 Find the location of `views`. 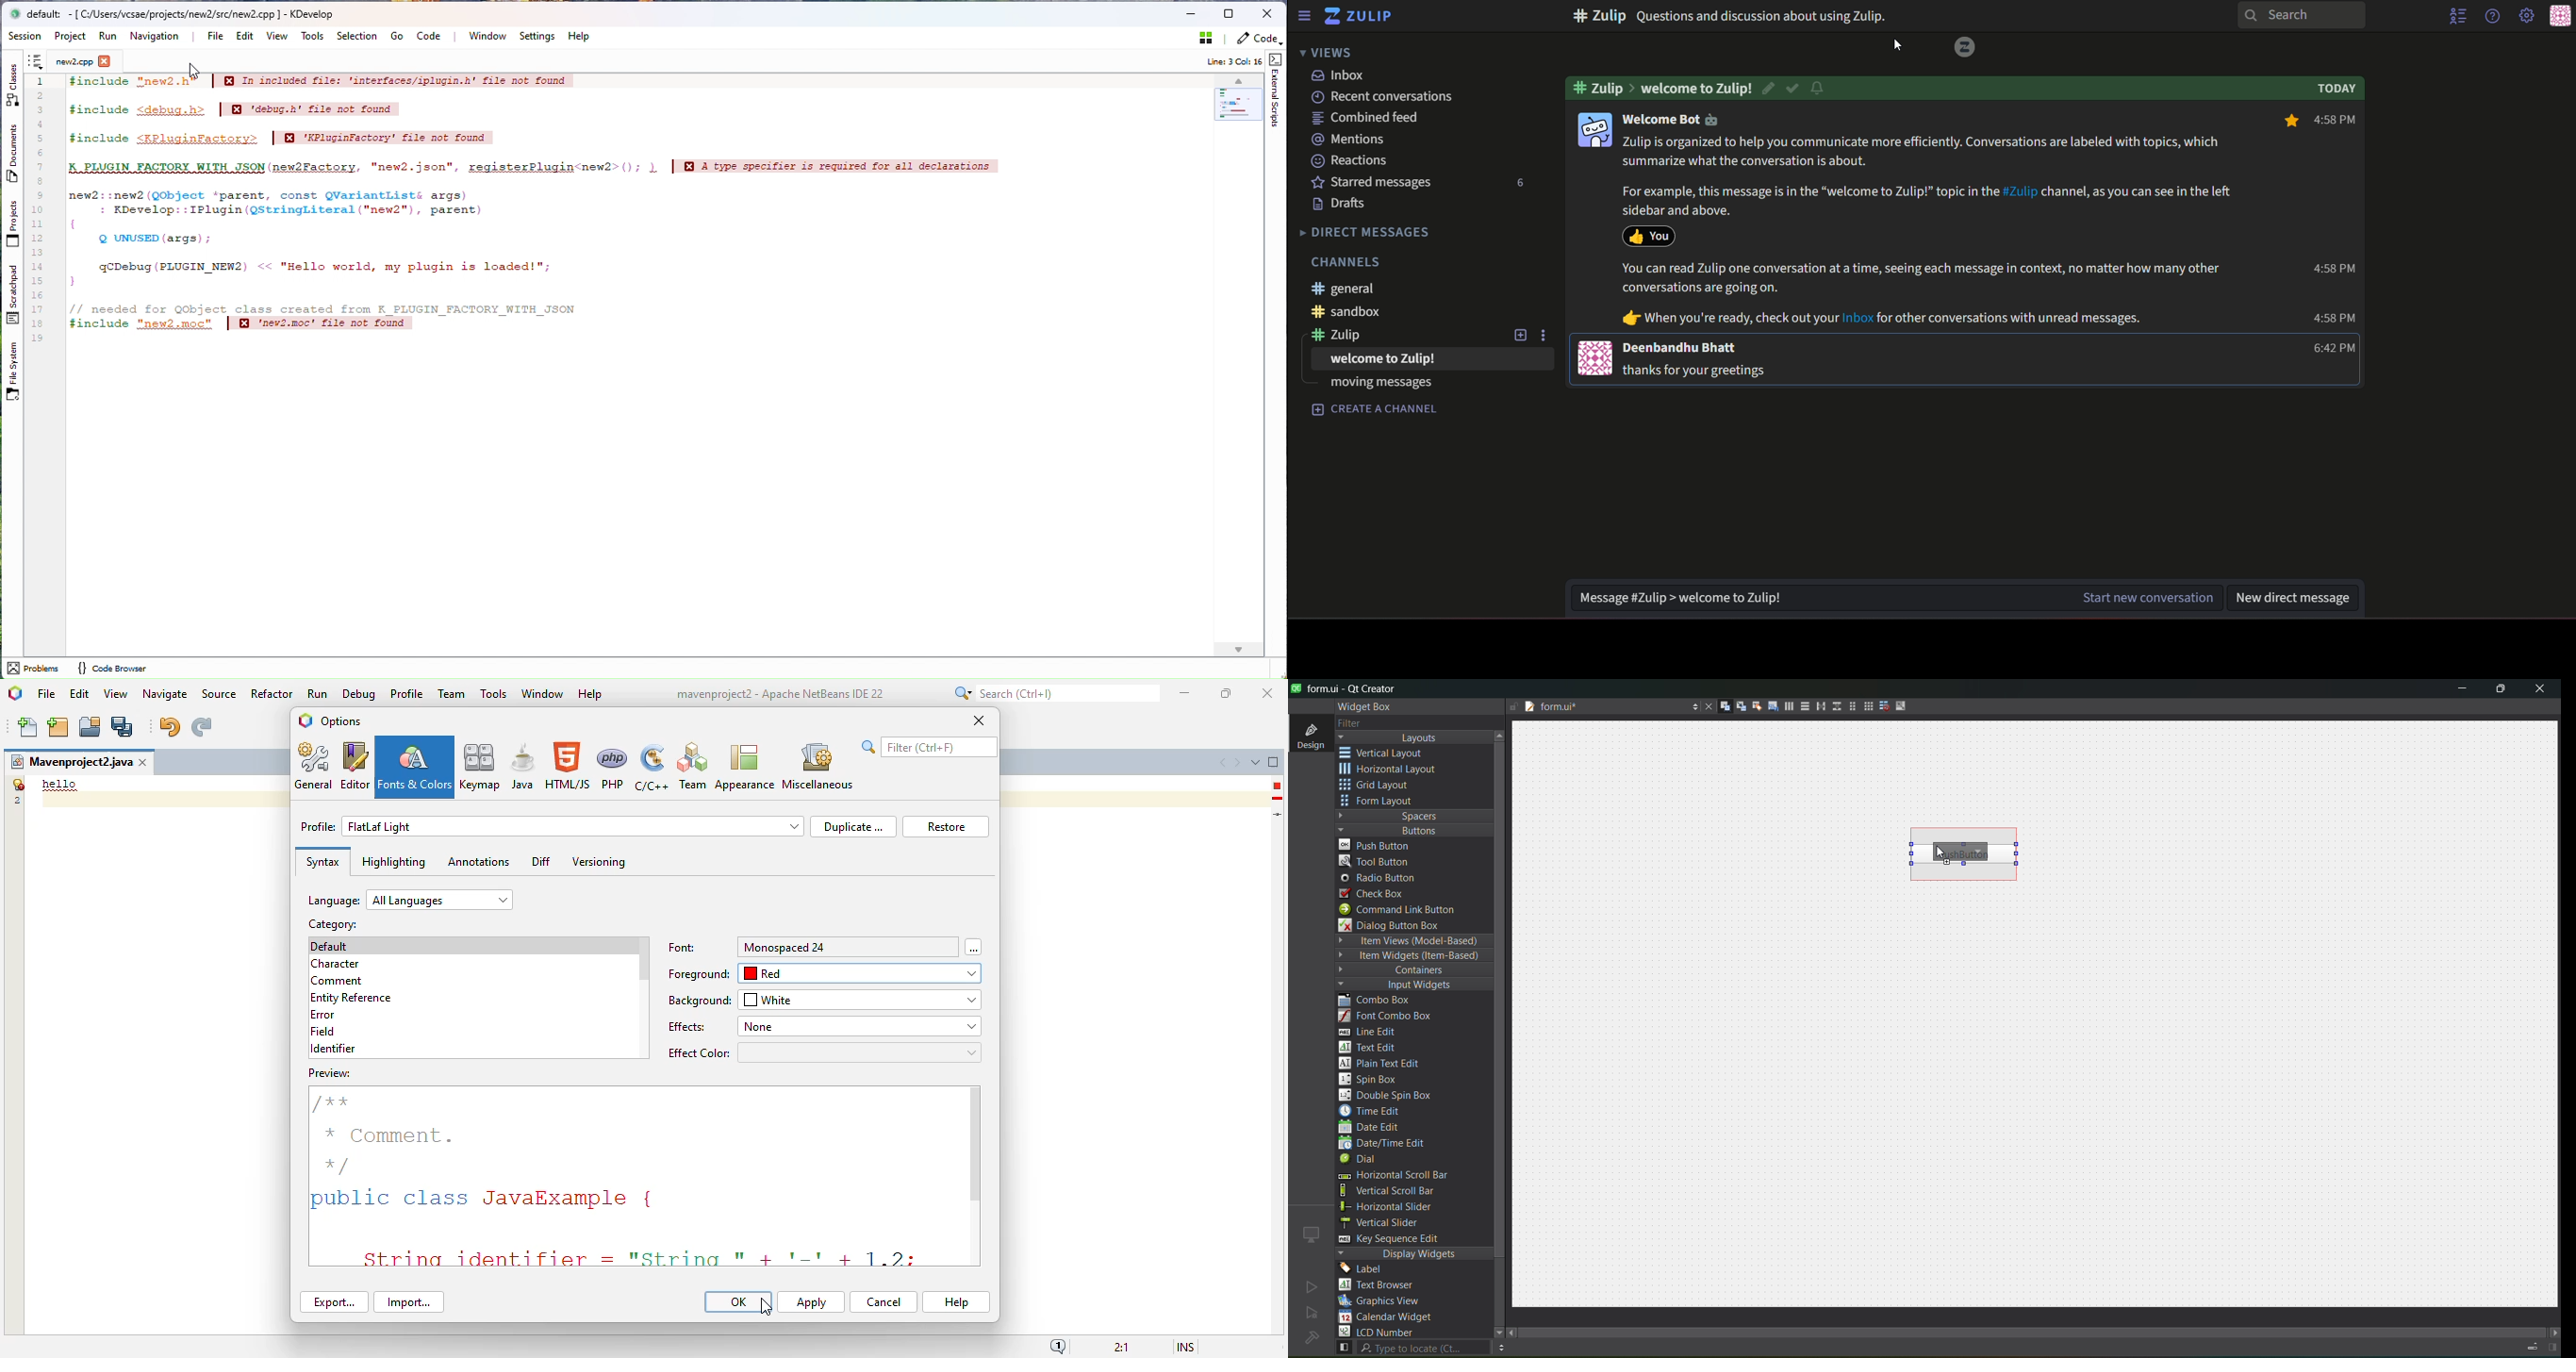

views is located at coordinates (1329, 53).